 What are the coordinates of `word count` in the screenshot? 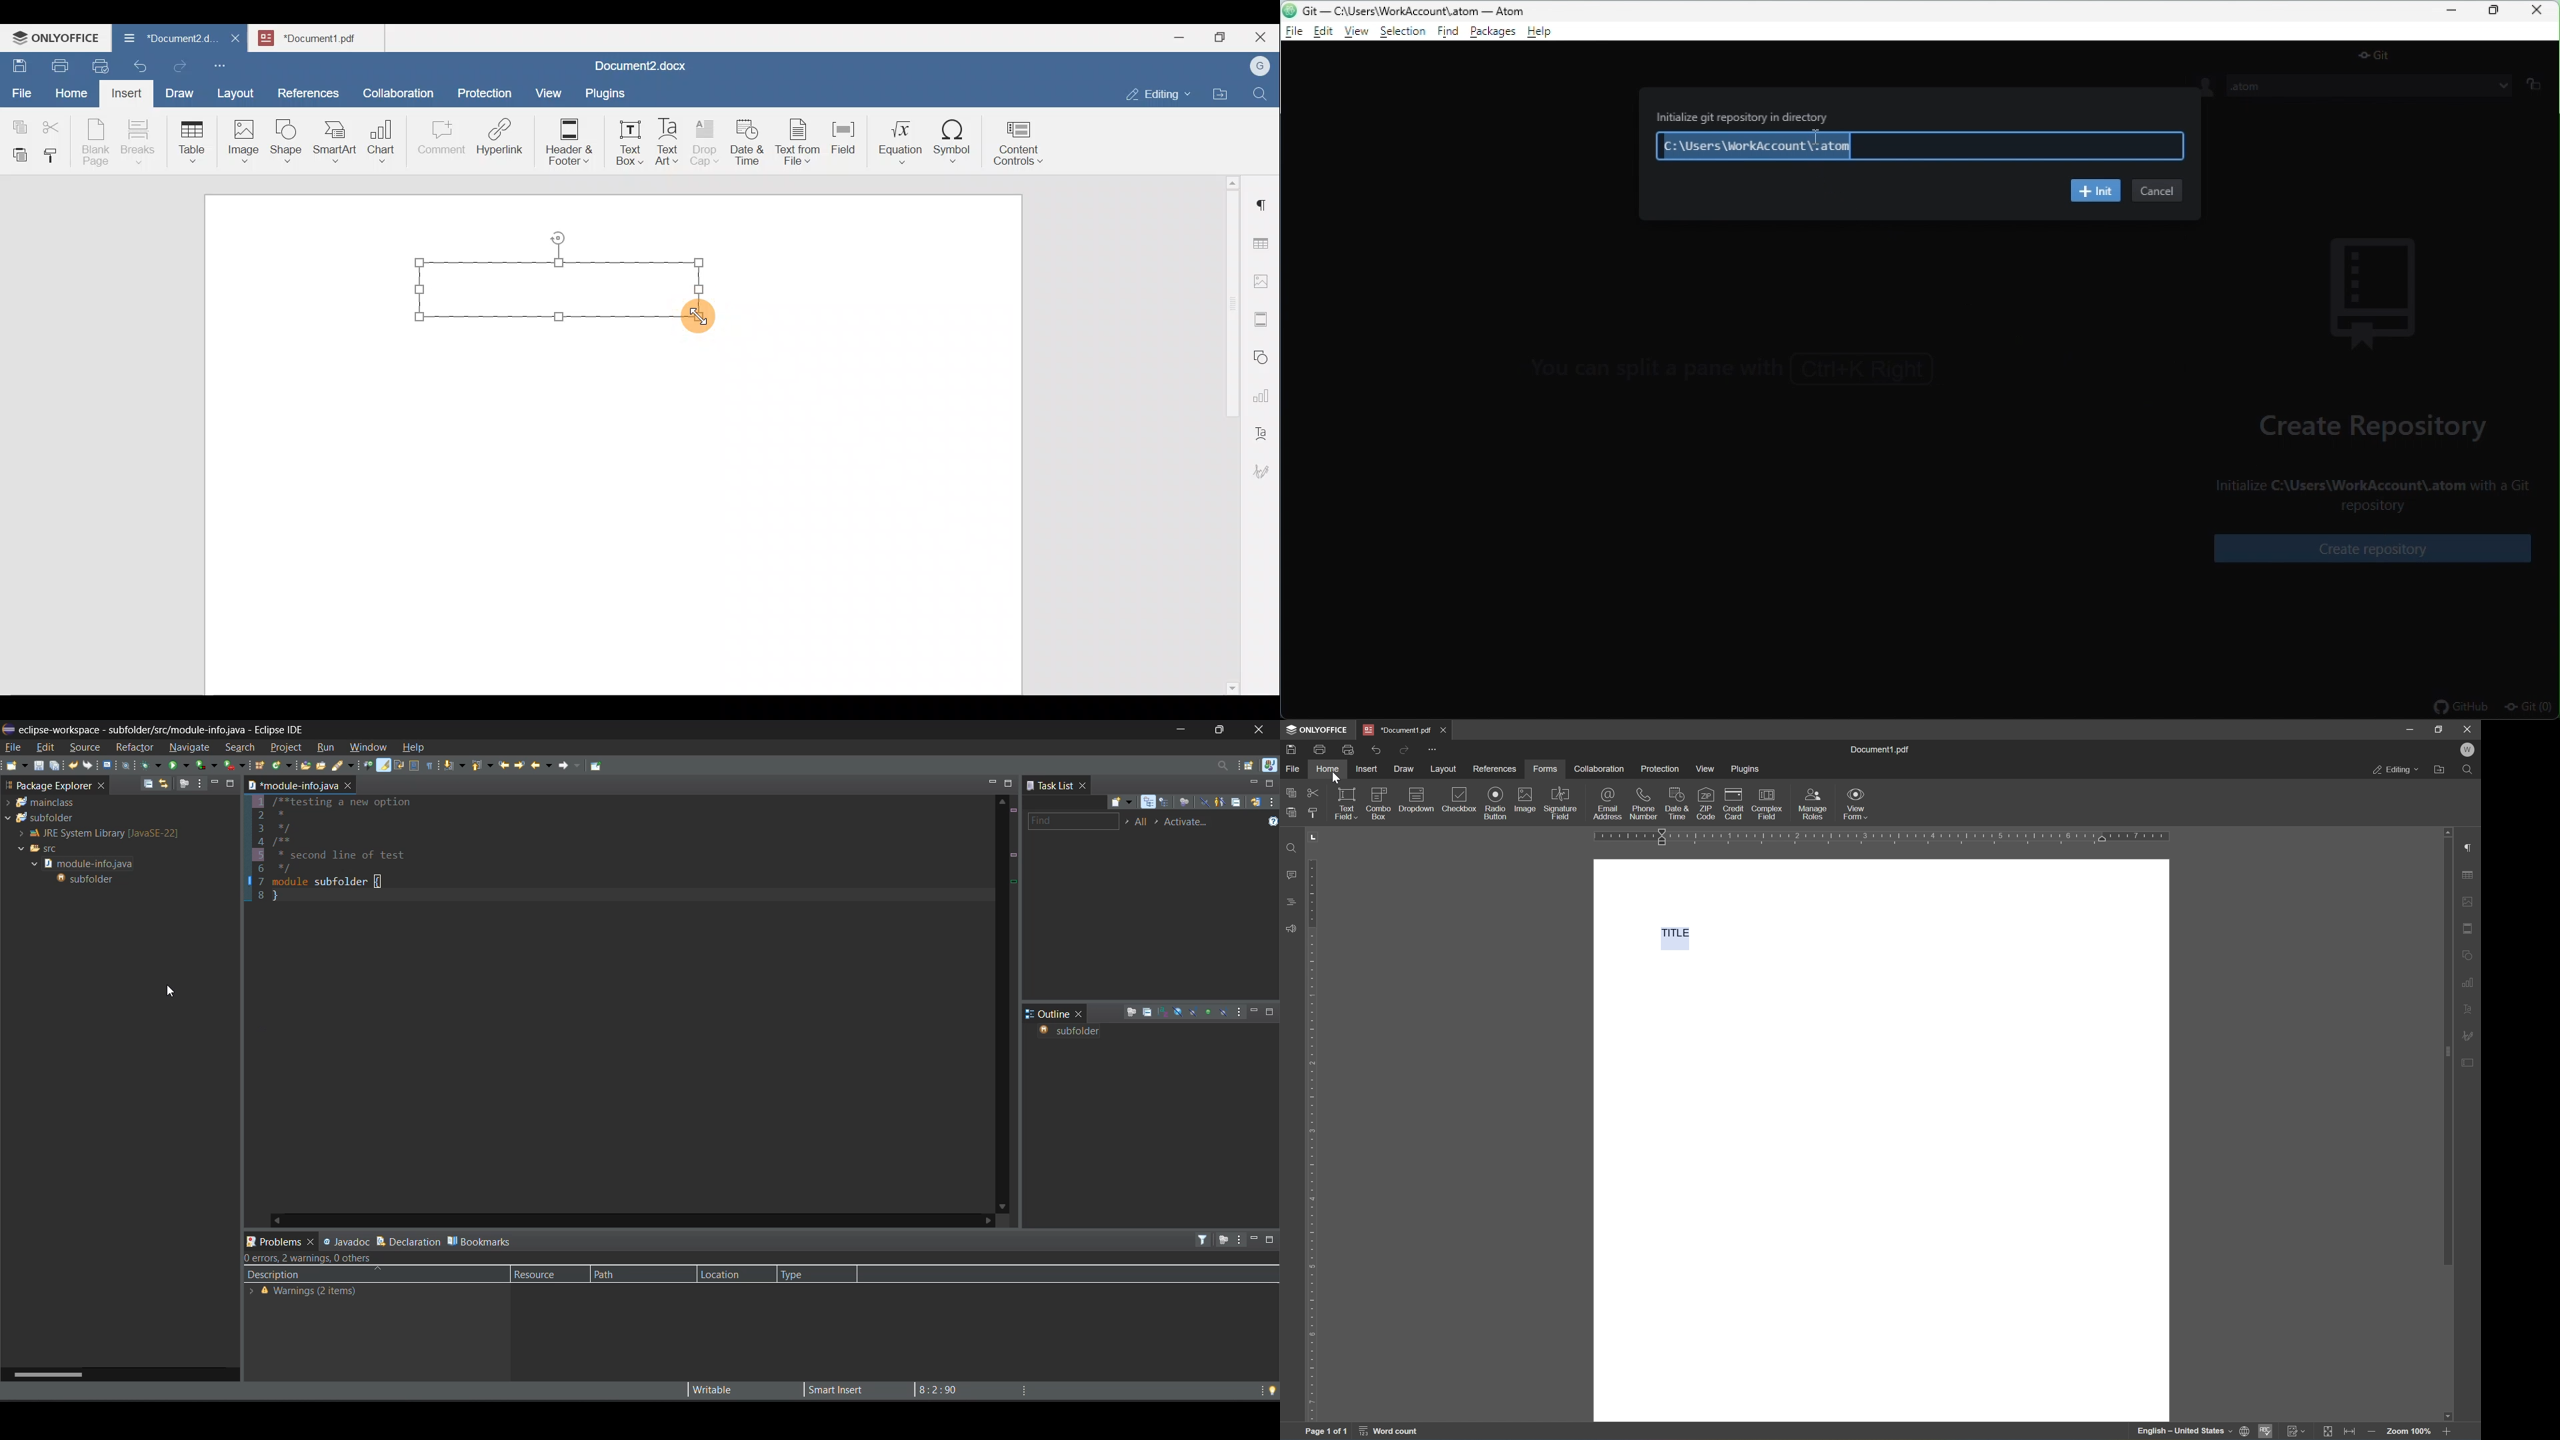 It's located at (1391, 1432).